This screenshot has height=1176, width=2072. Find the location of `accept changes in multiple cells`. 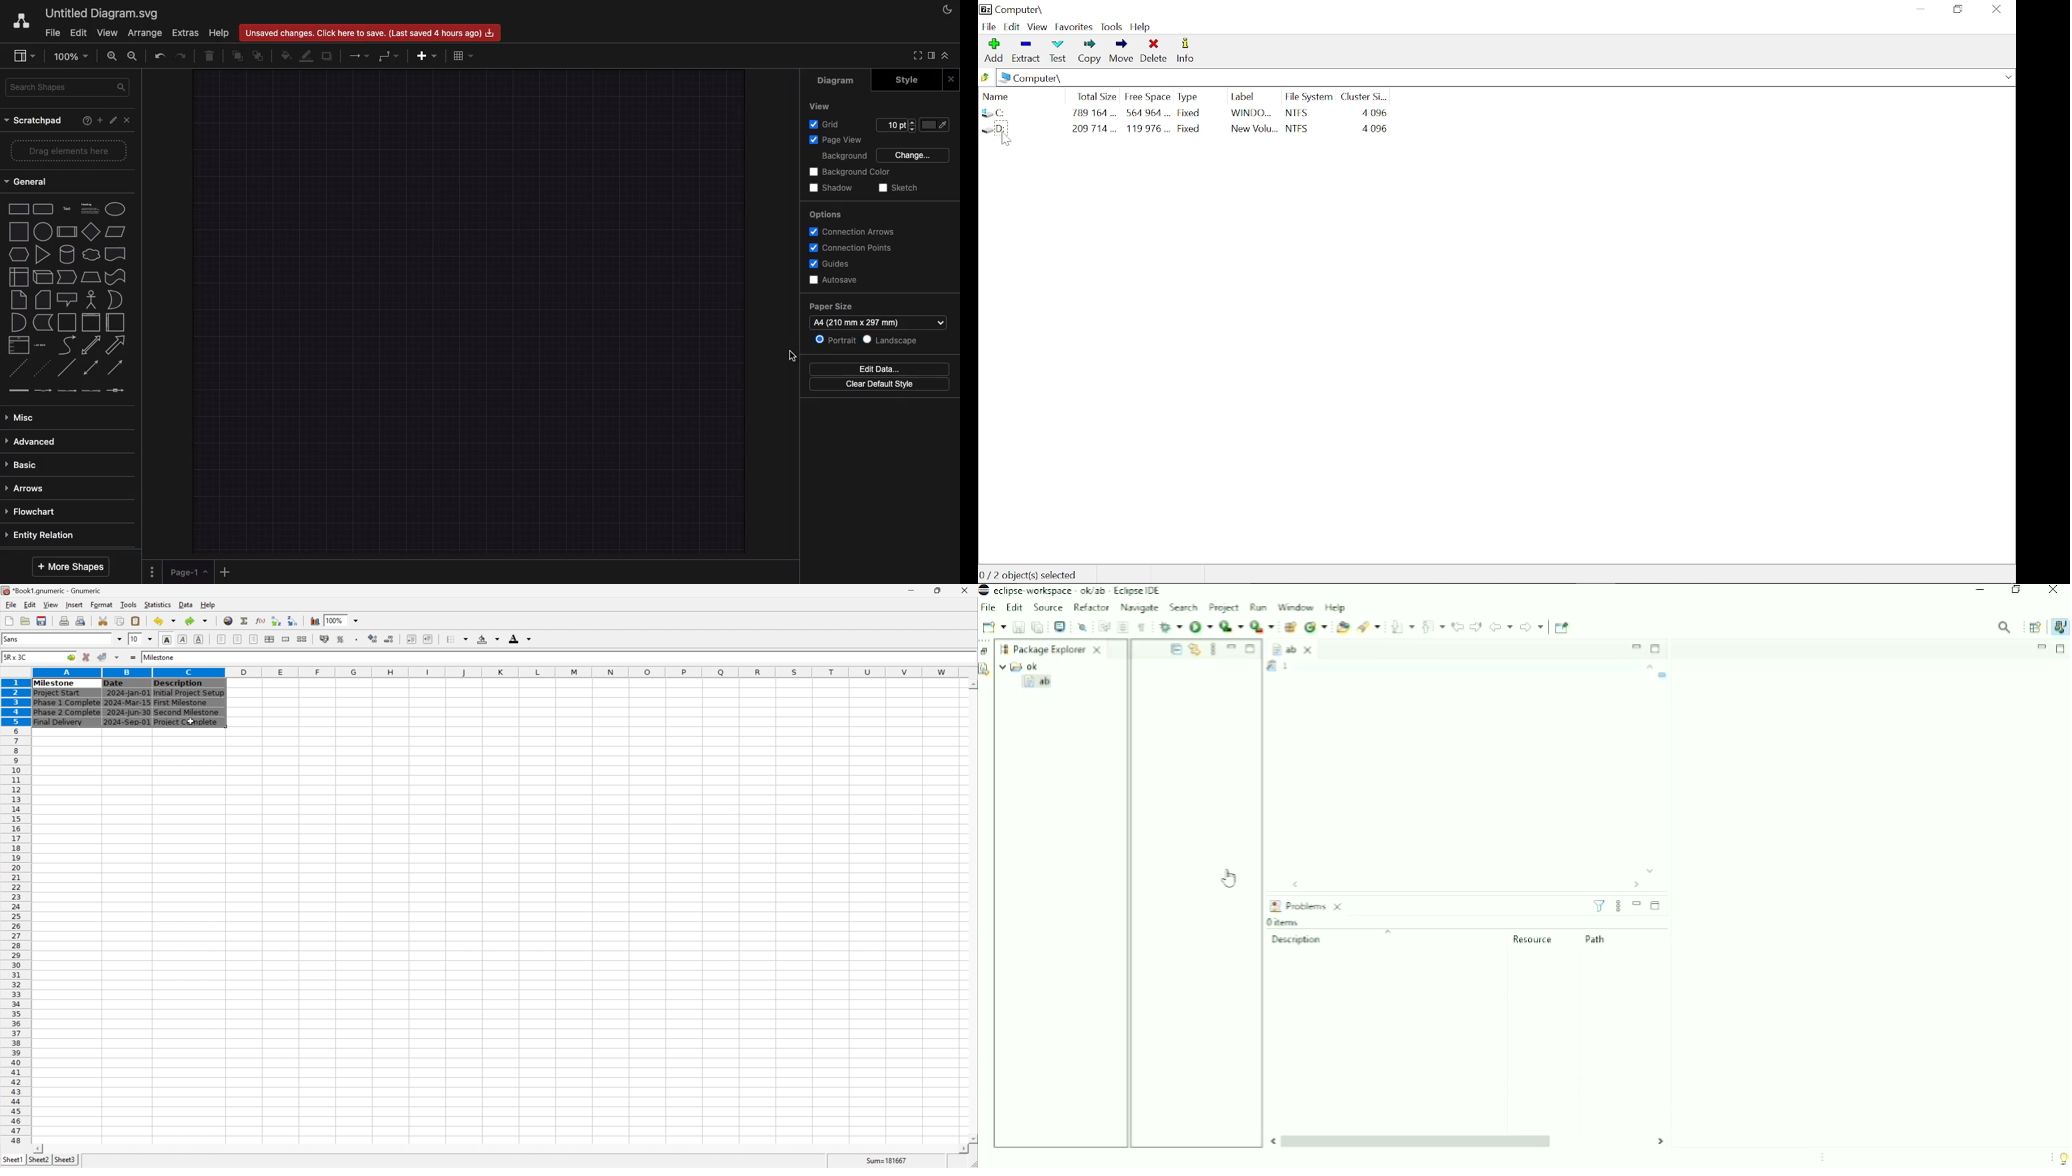

accept changes in multiple cells is located at coordinates (118, 659).